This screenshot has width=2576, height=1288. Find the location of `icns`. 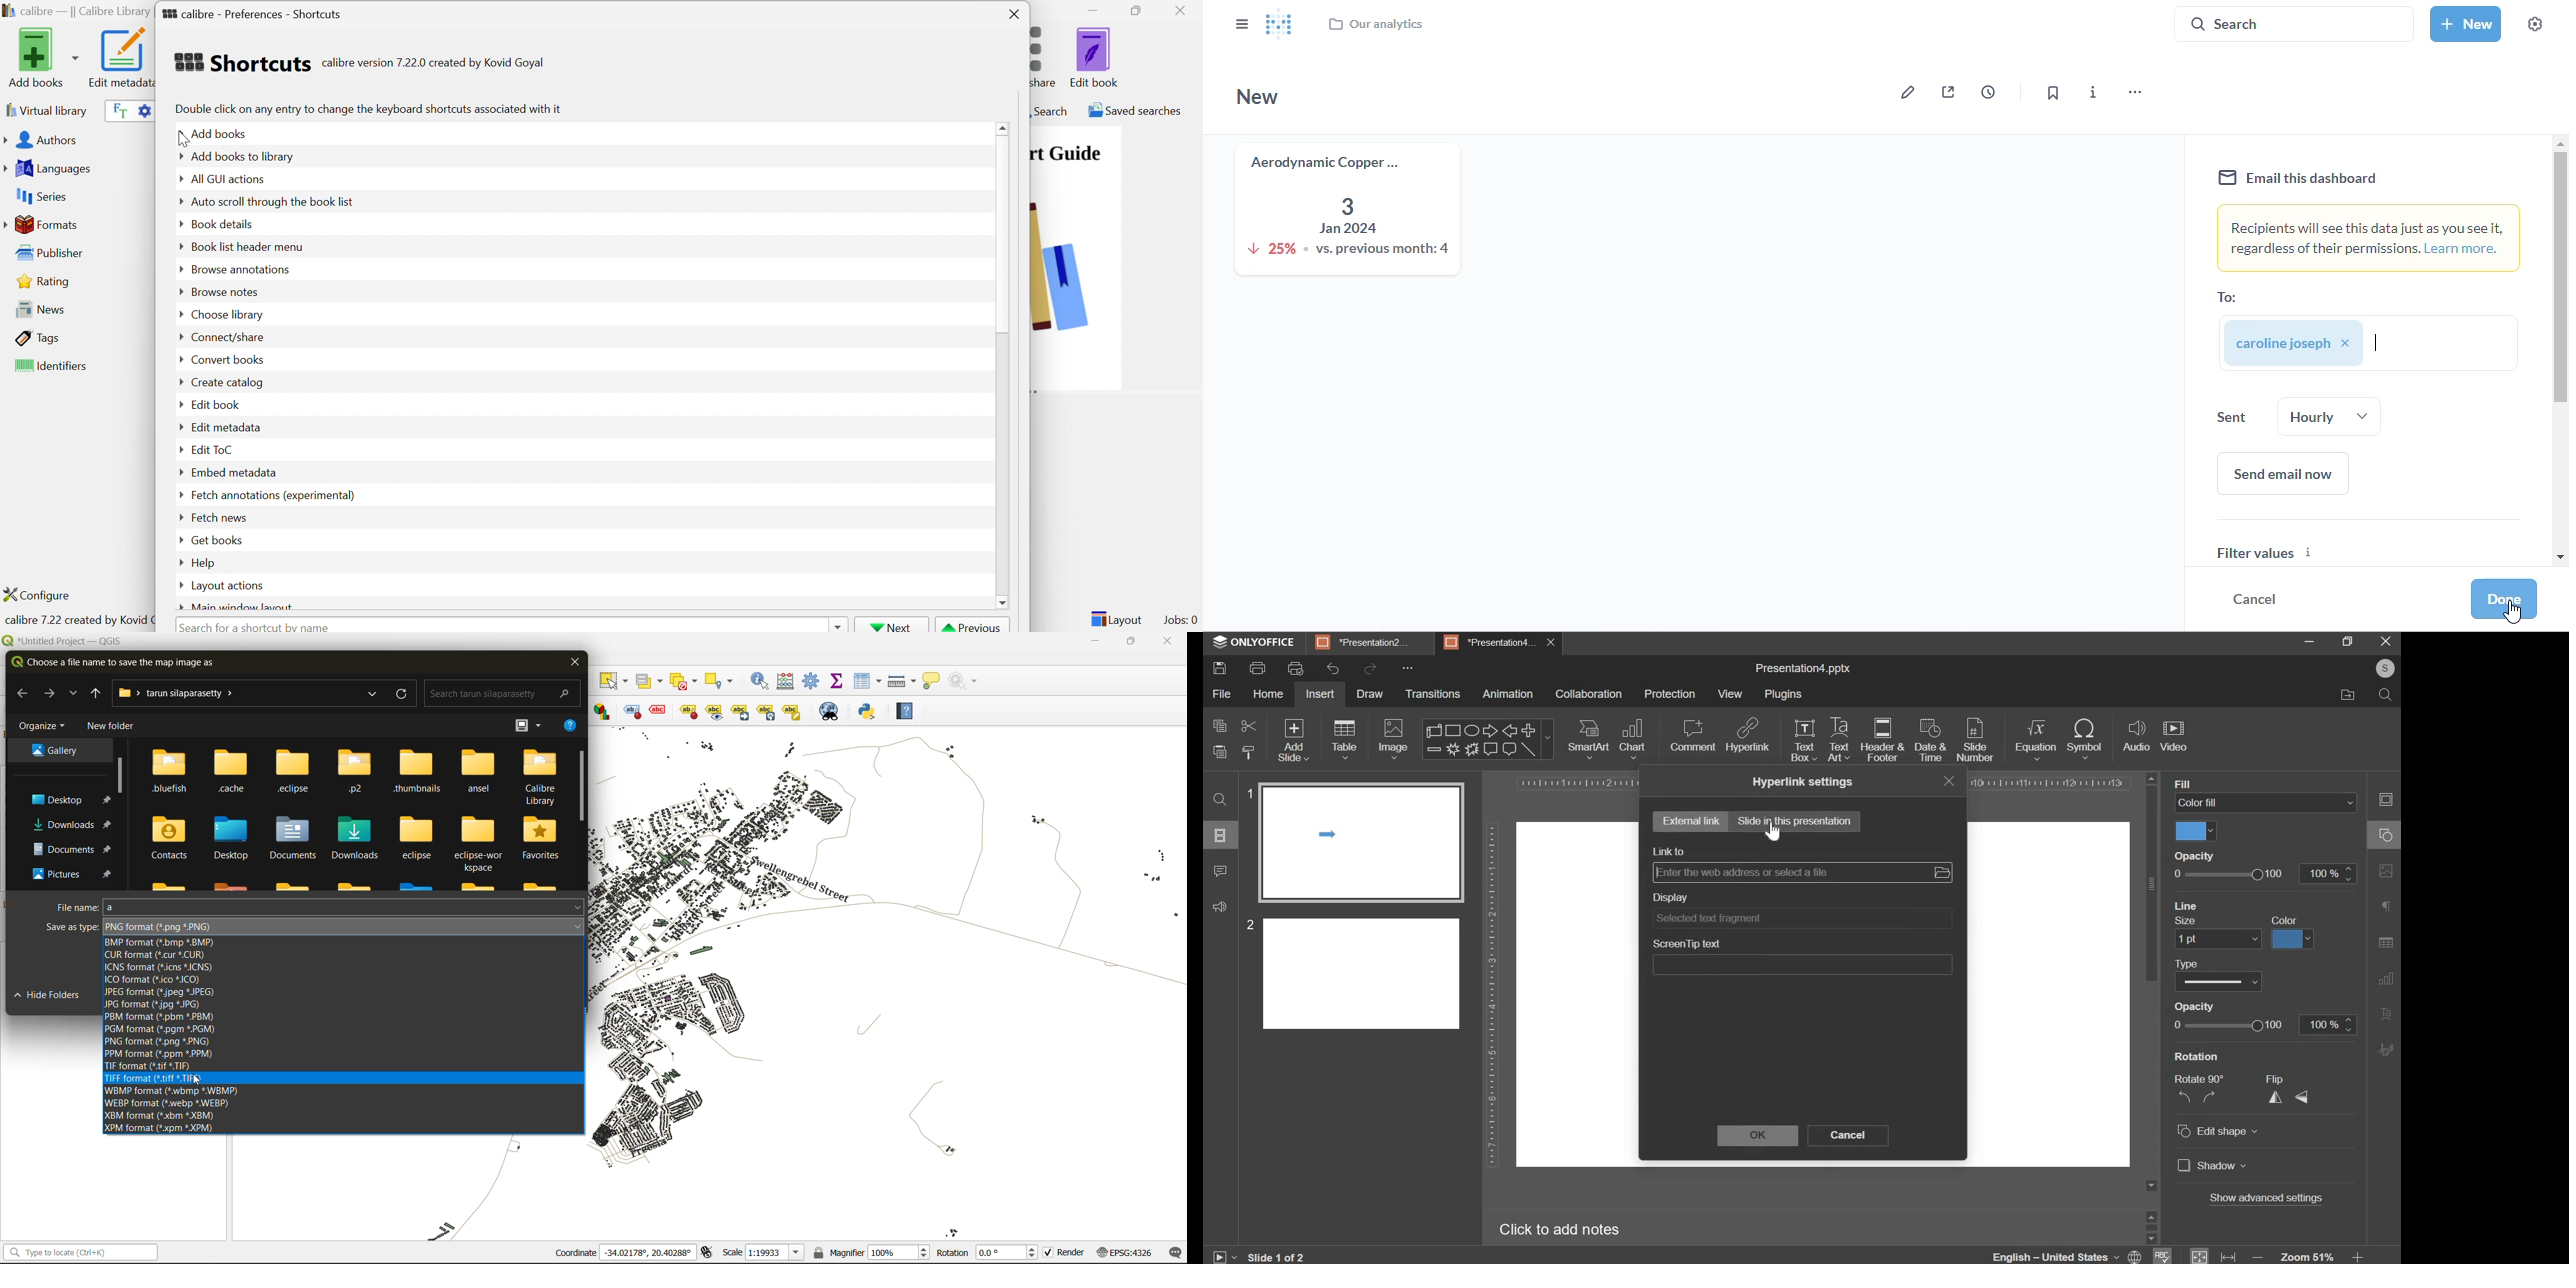

icns is located at coordinates (176, 968).